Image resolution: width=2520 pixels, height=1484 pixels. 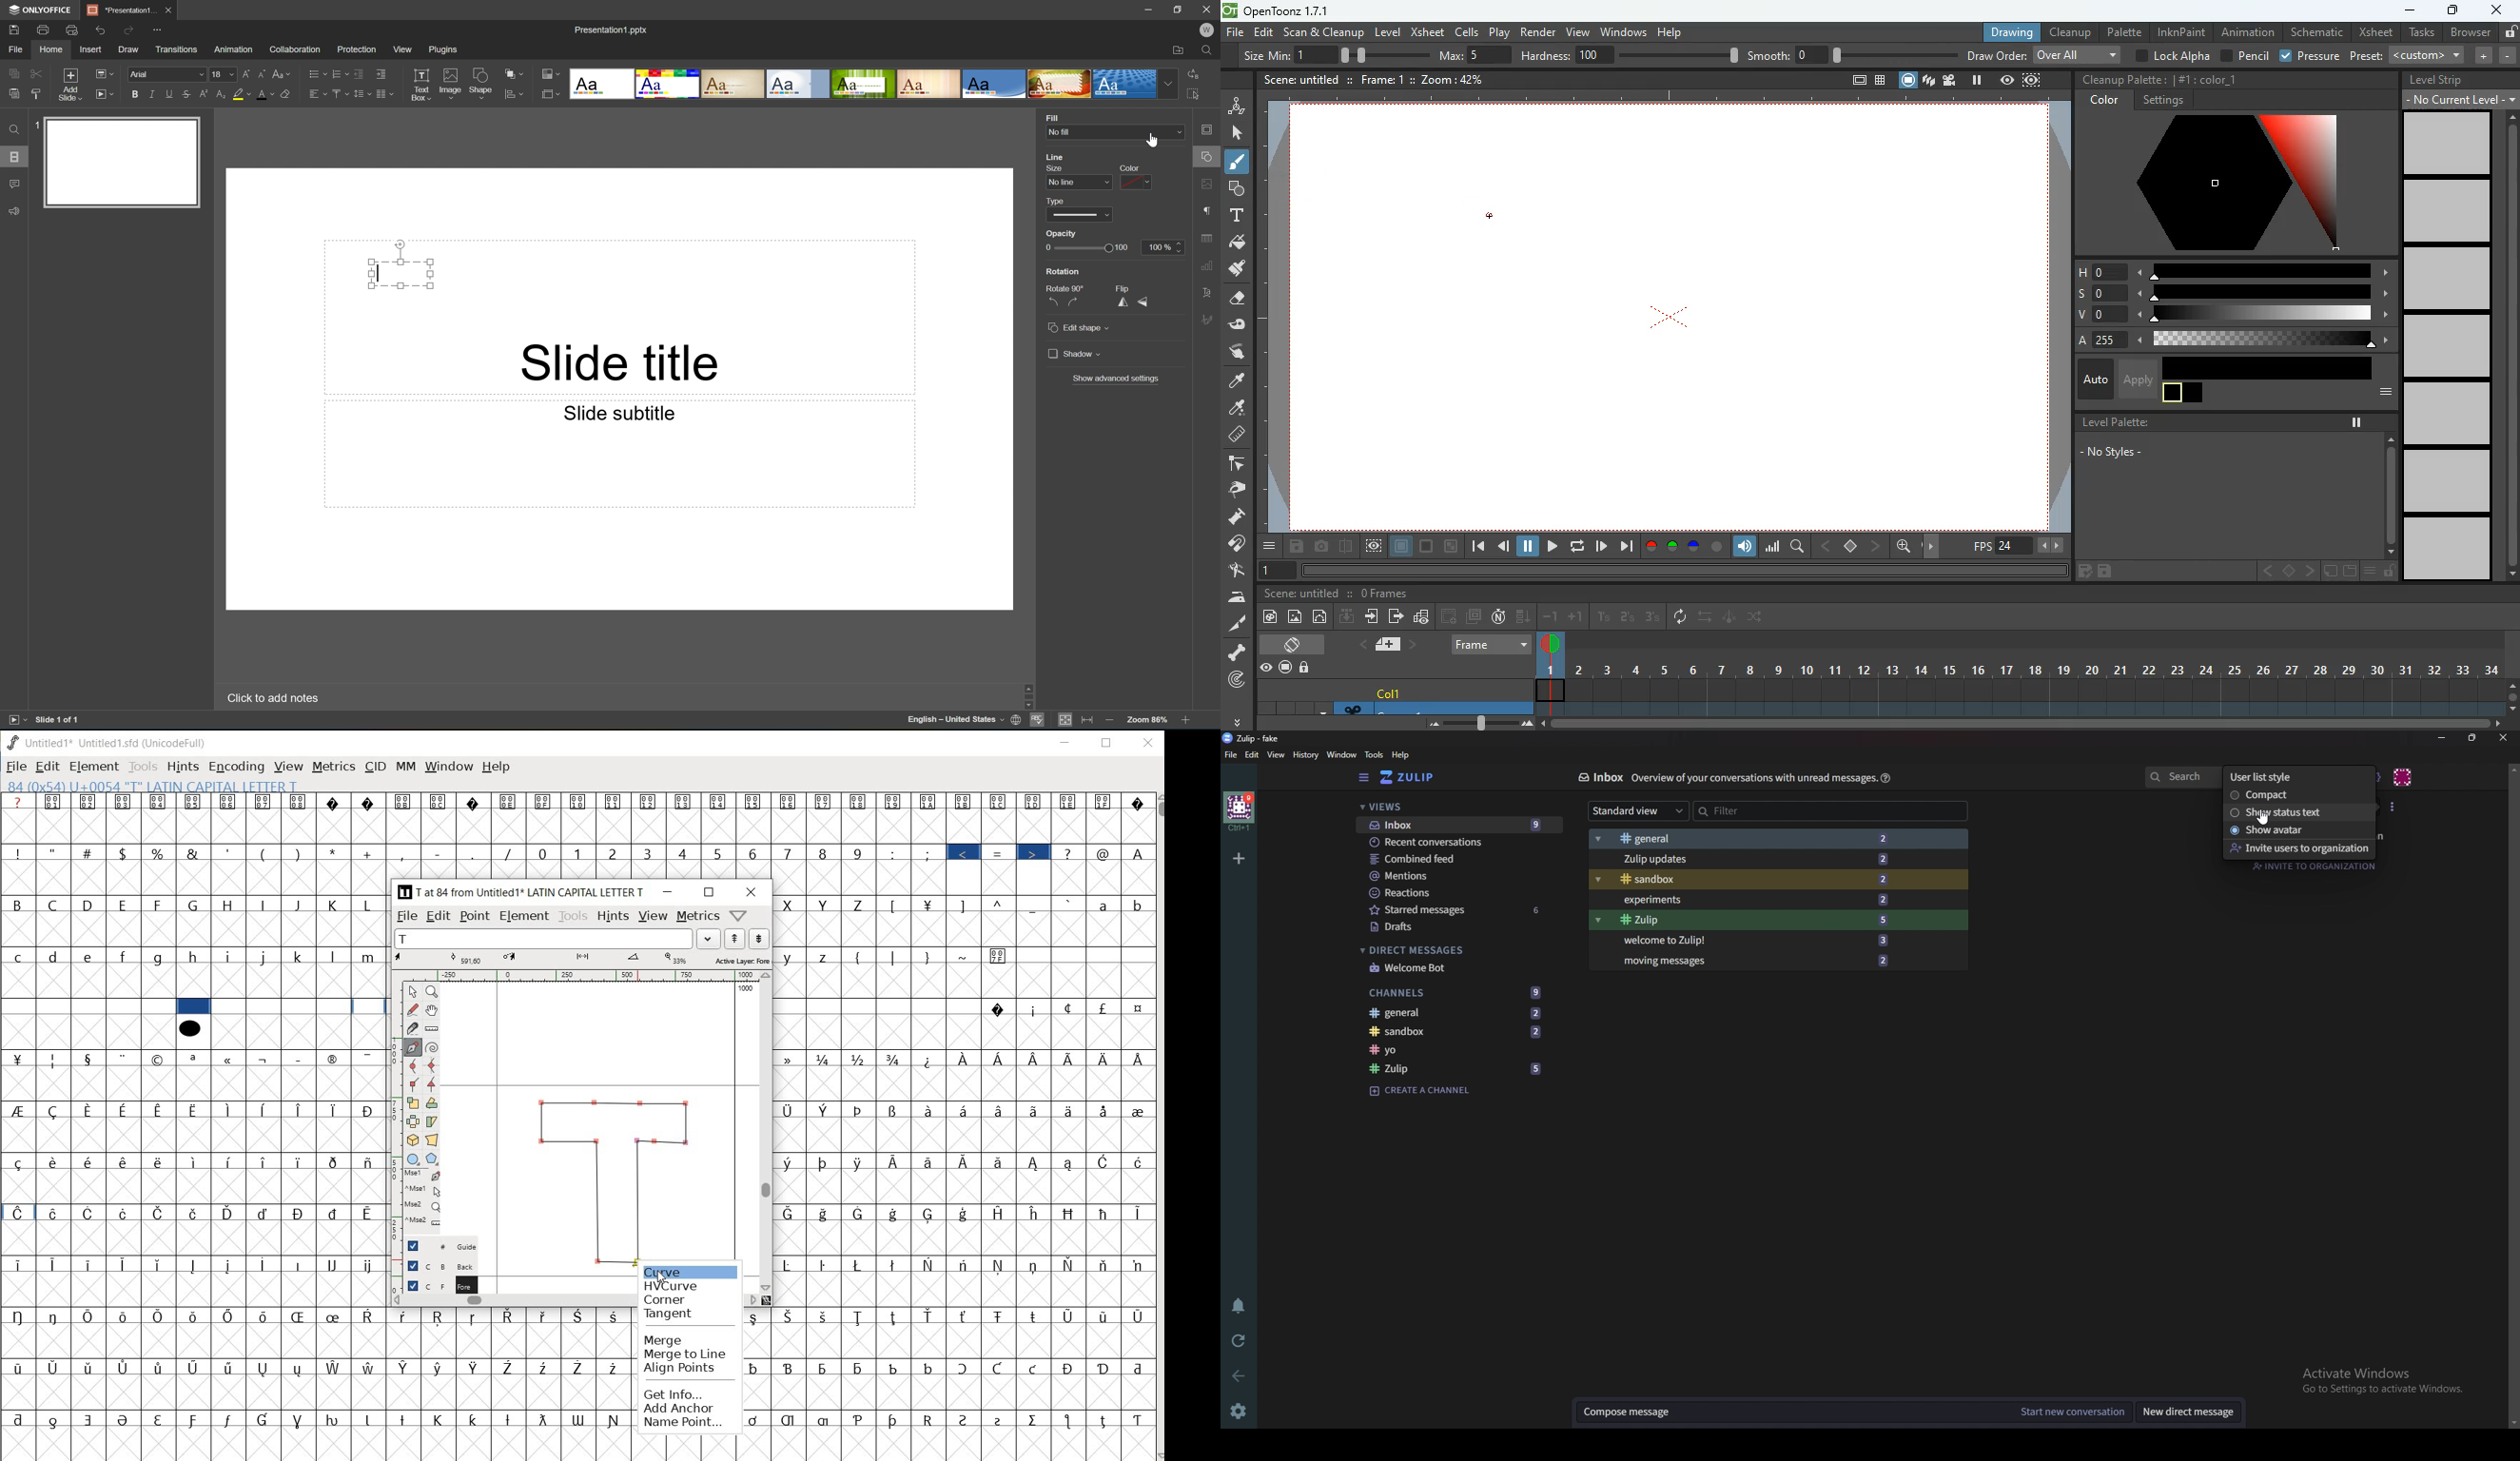 What do you see at coordinates (967, 1161) in the screenshot?
I see `Symbol` at bounding box center [967, 1161].